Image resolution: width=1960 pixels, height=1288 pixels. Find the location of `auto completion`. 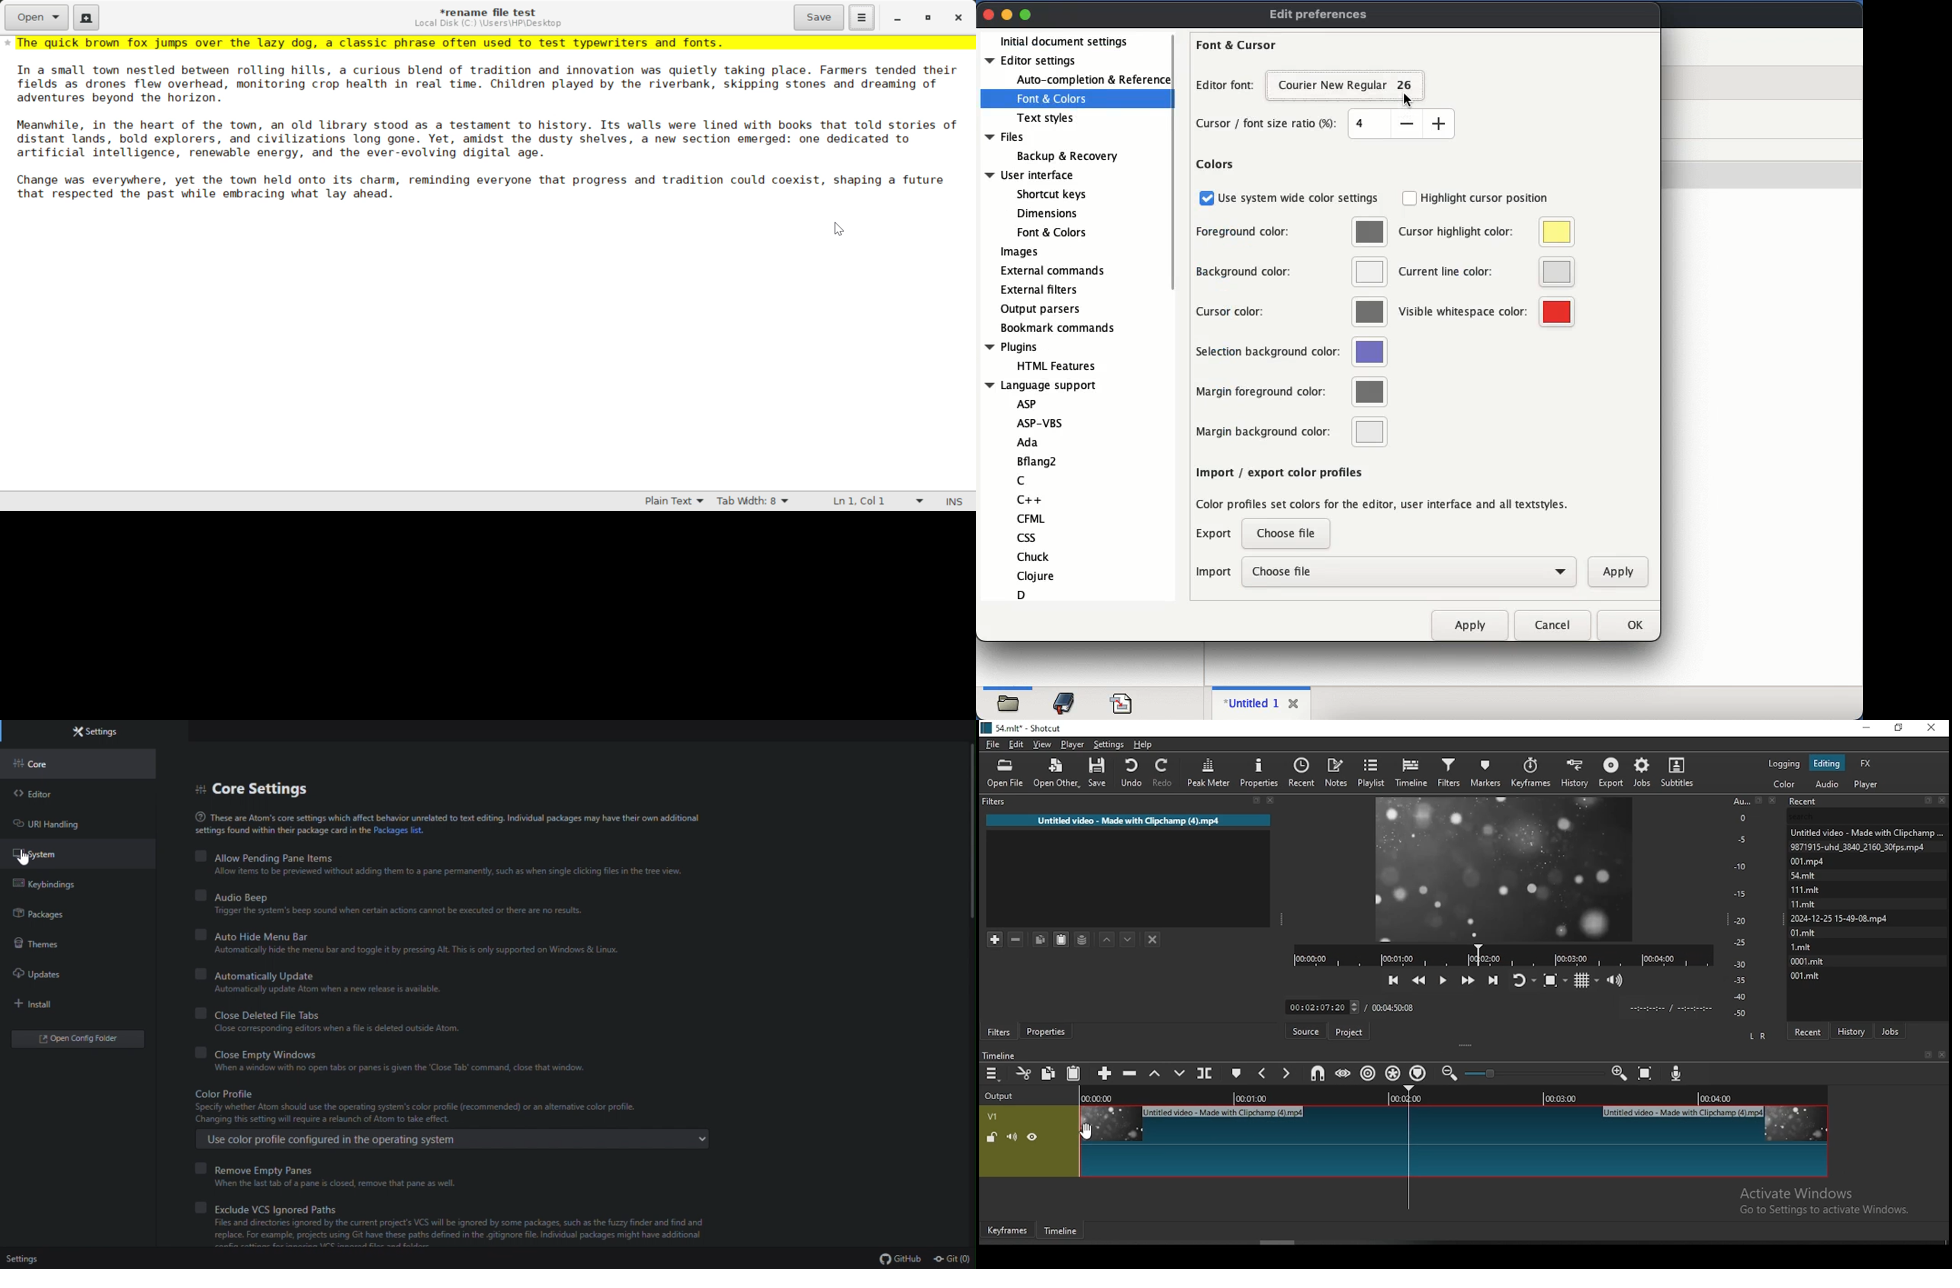

auto completion is located at coordinates (1089, 80).